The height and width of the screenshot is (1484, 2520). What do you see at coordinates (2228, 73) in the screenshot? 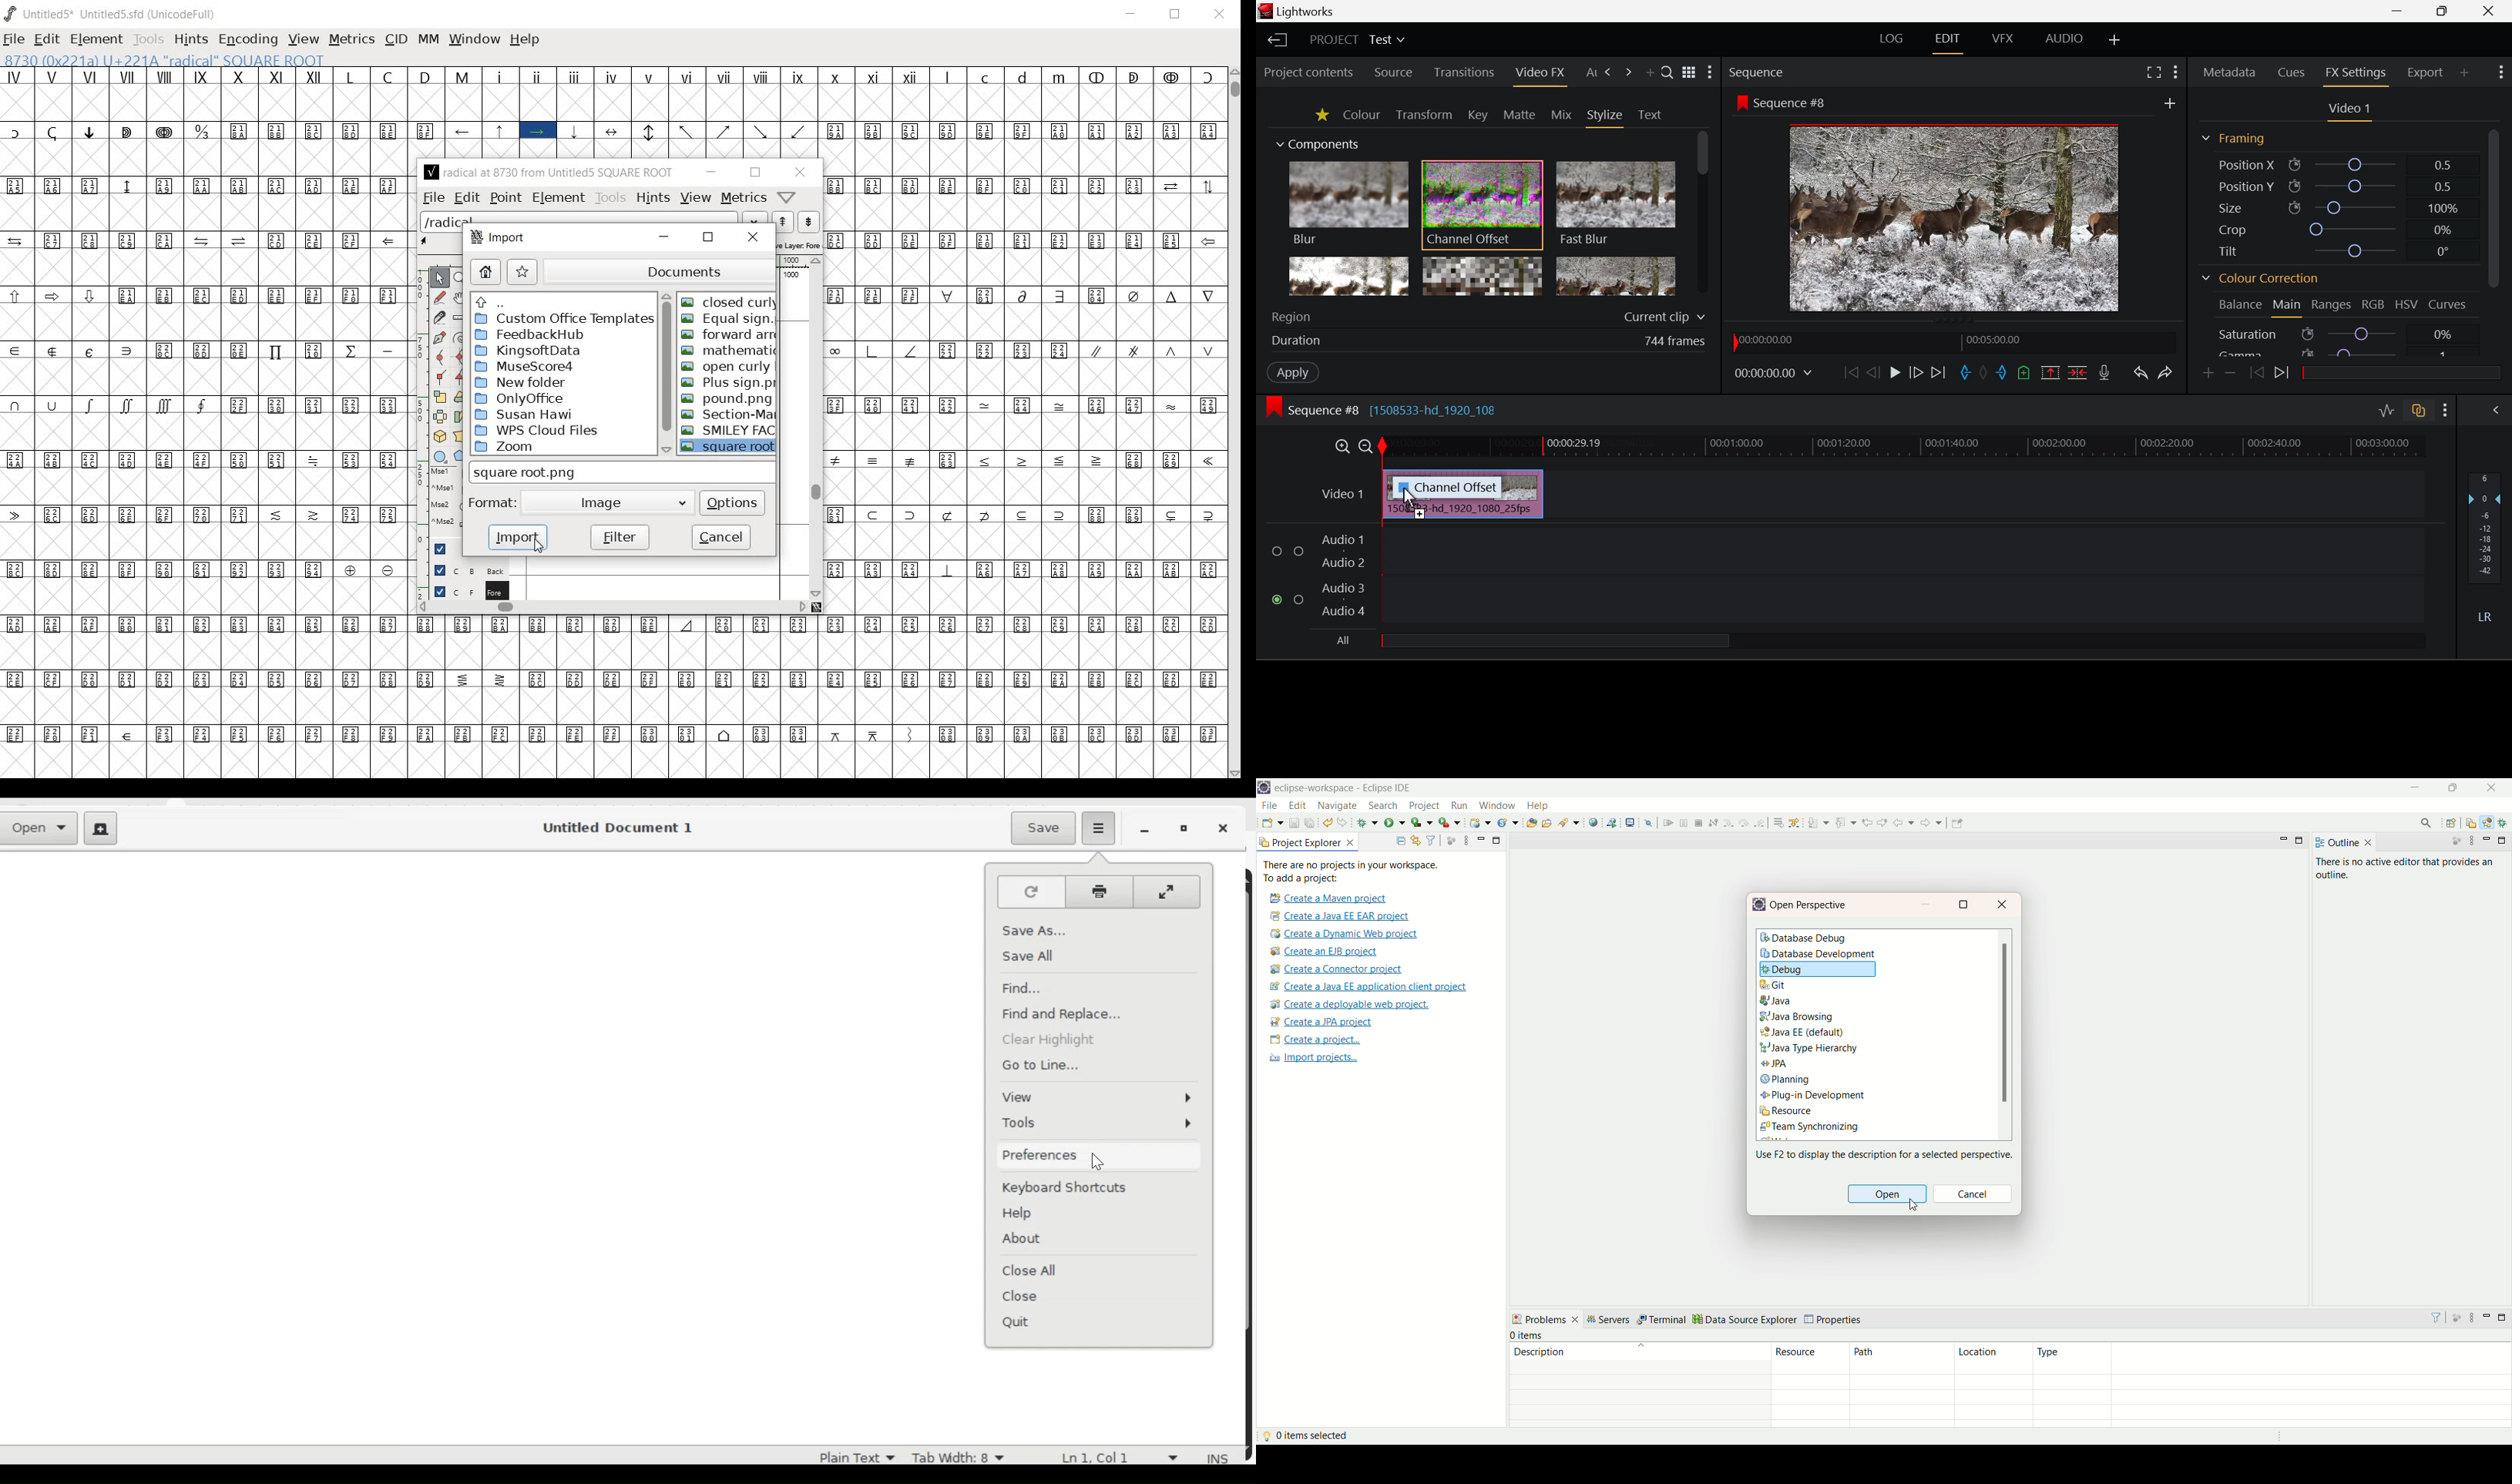
I see `Metadata Tab` at bounding box center [2228, 73].